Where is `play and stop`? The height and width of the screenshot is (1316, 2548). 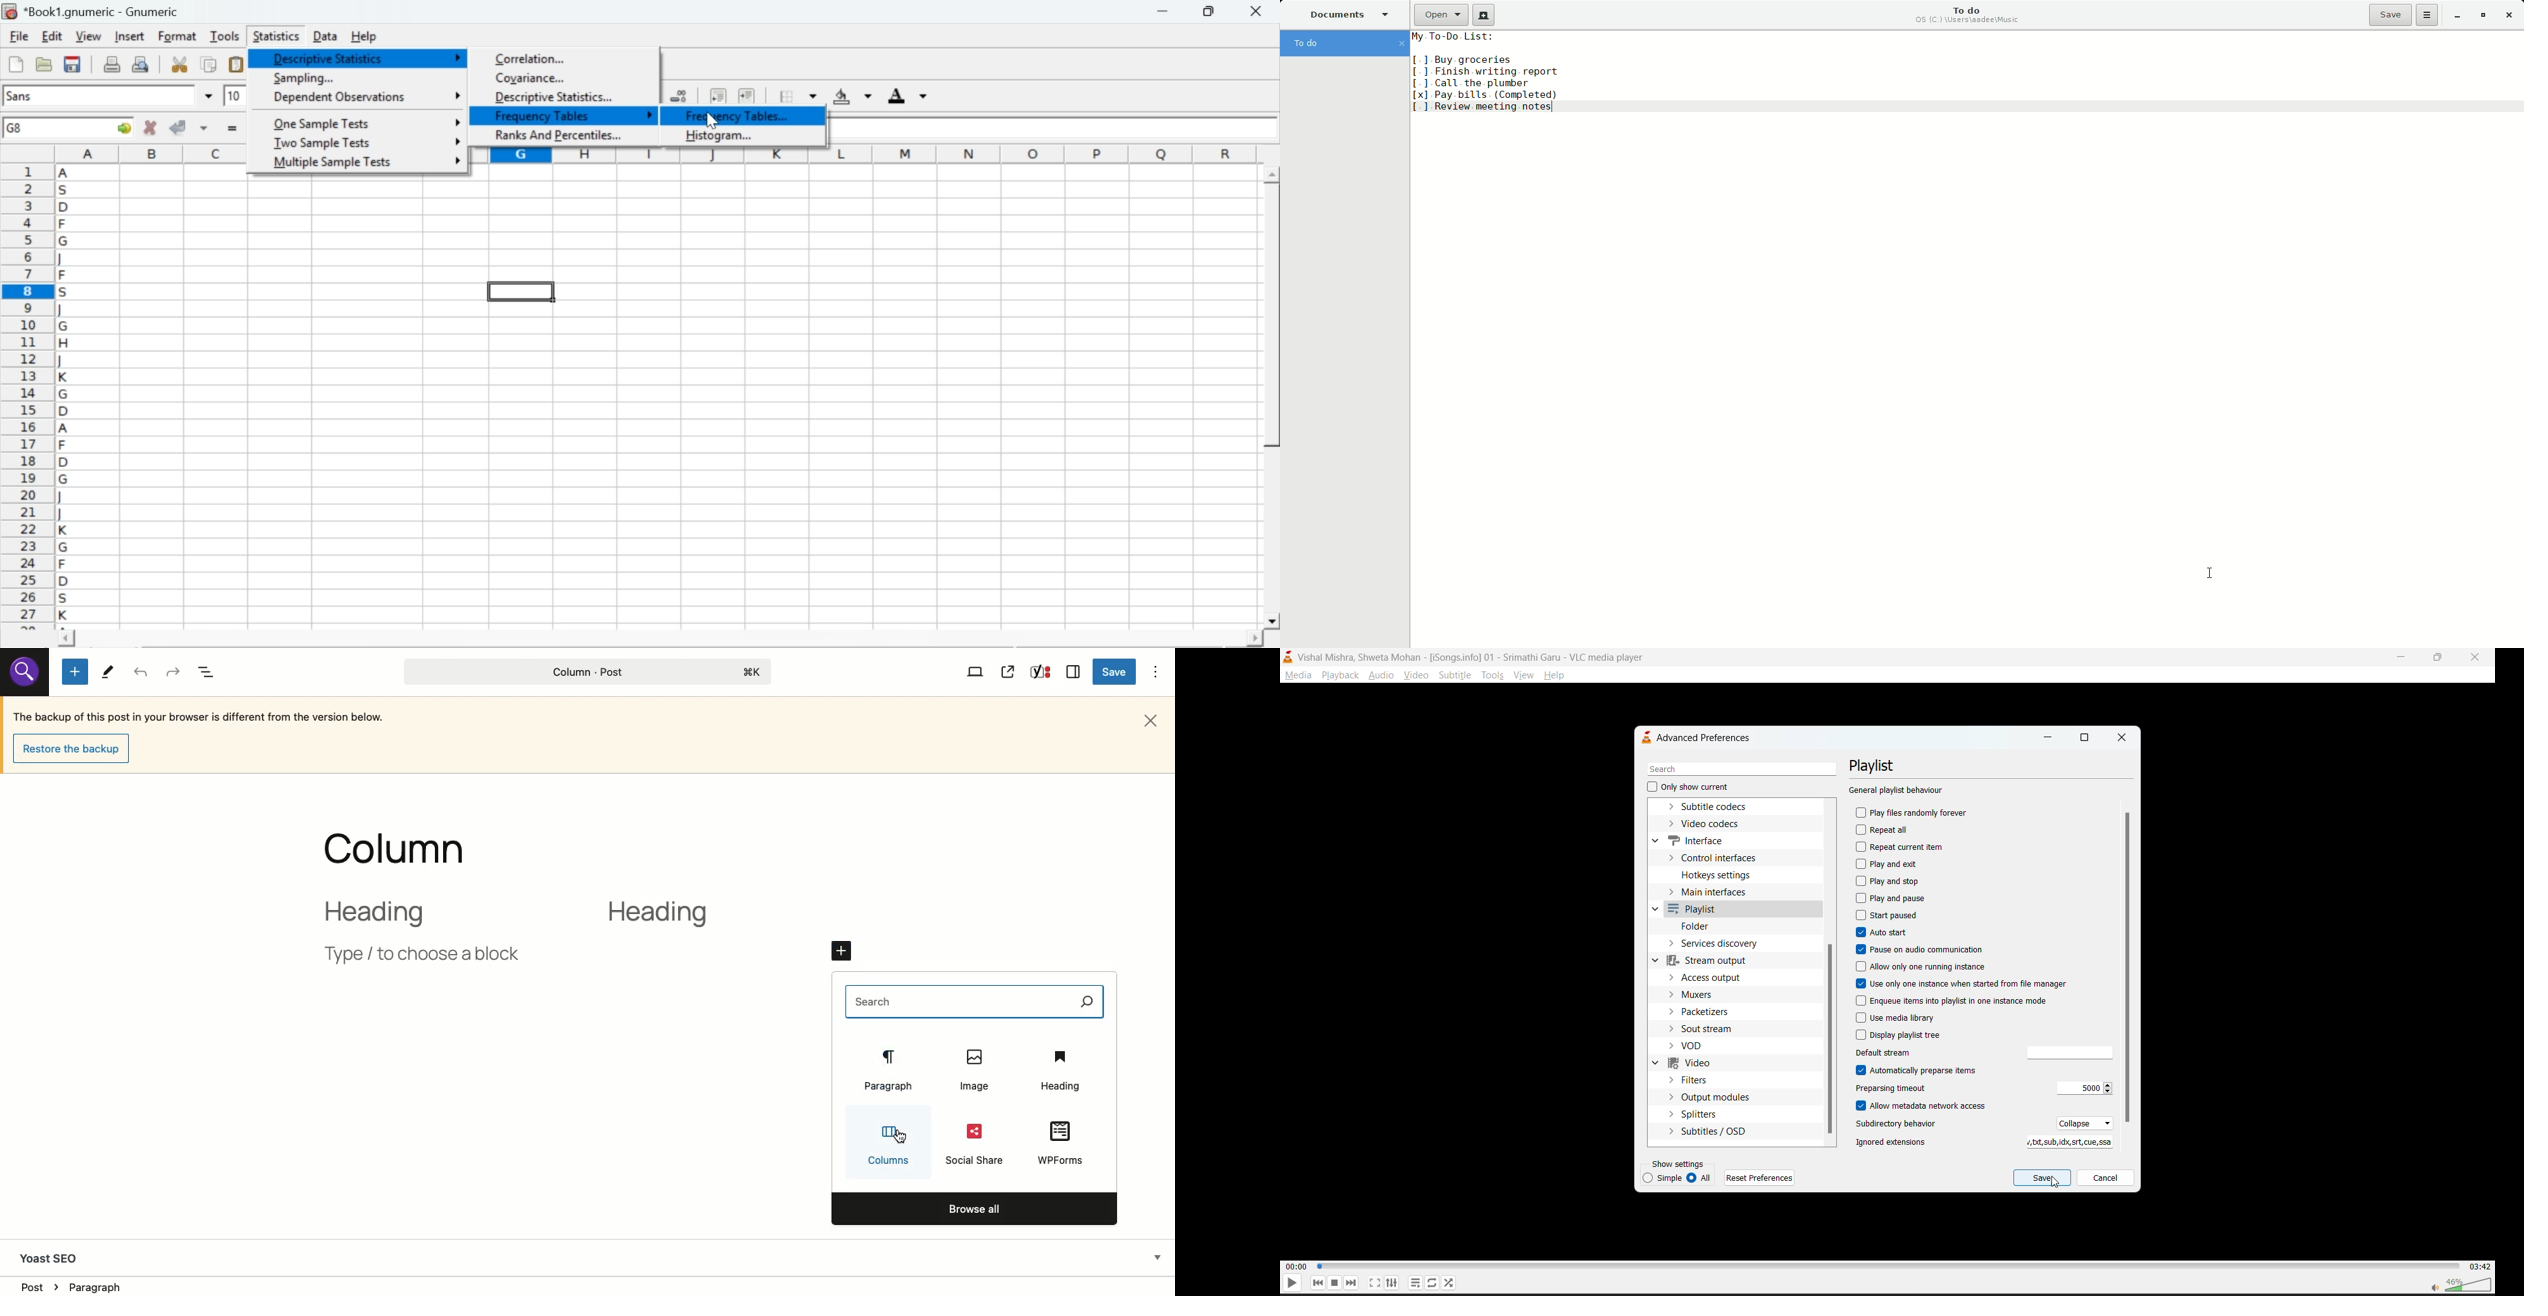
play and stop is located at coordinates (1888, 882).